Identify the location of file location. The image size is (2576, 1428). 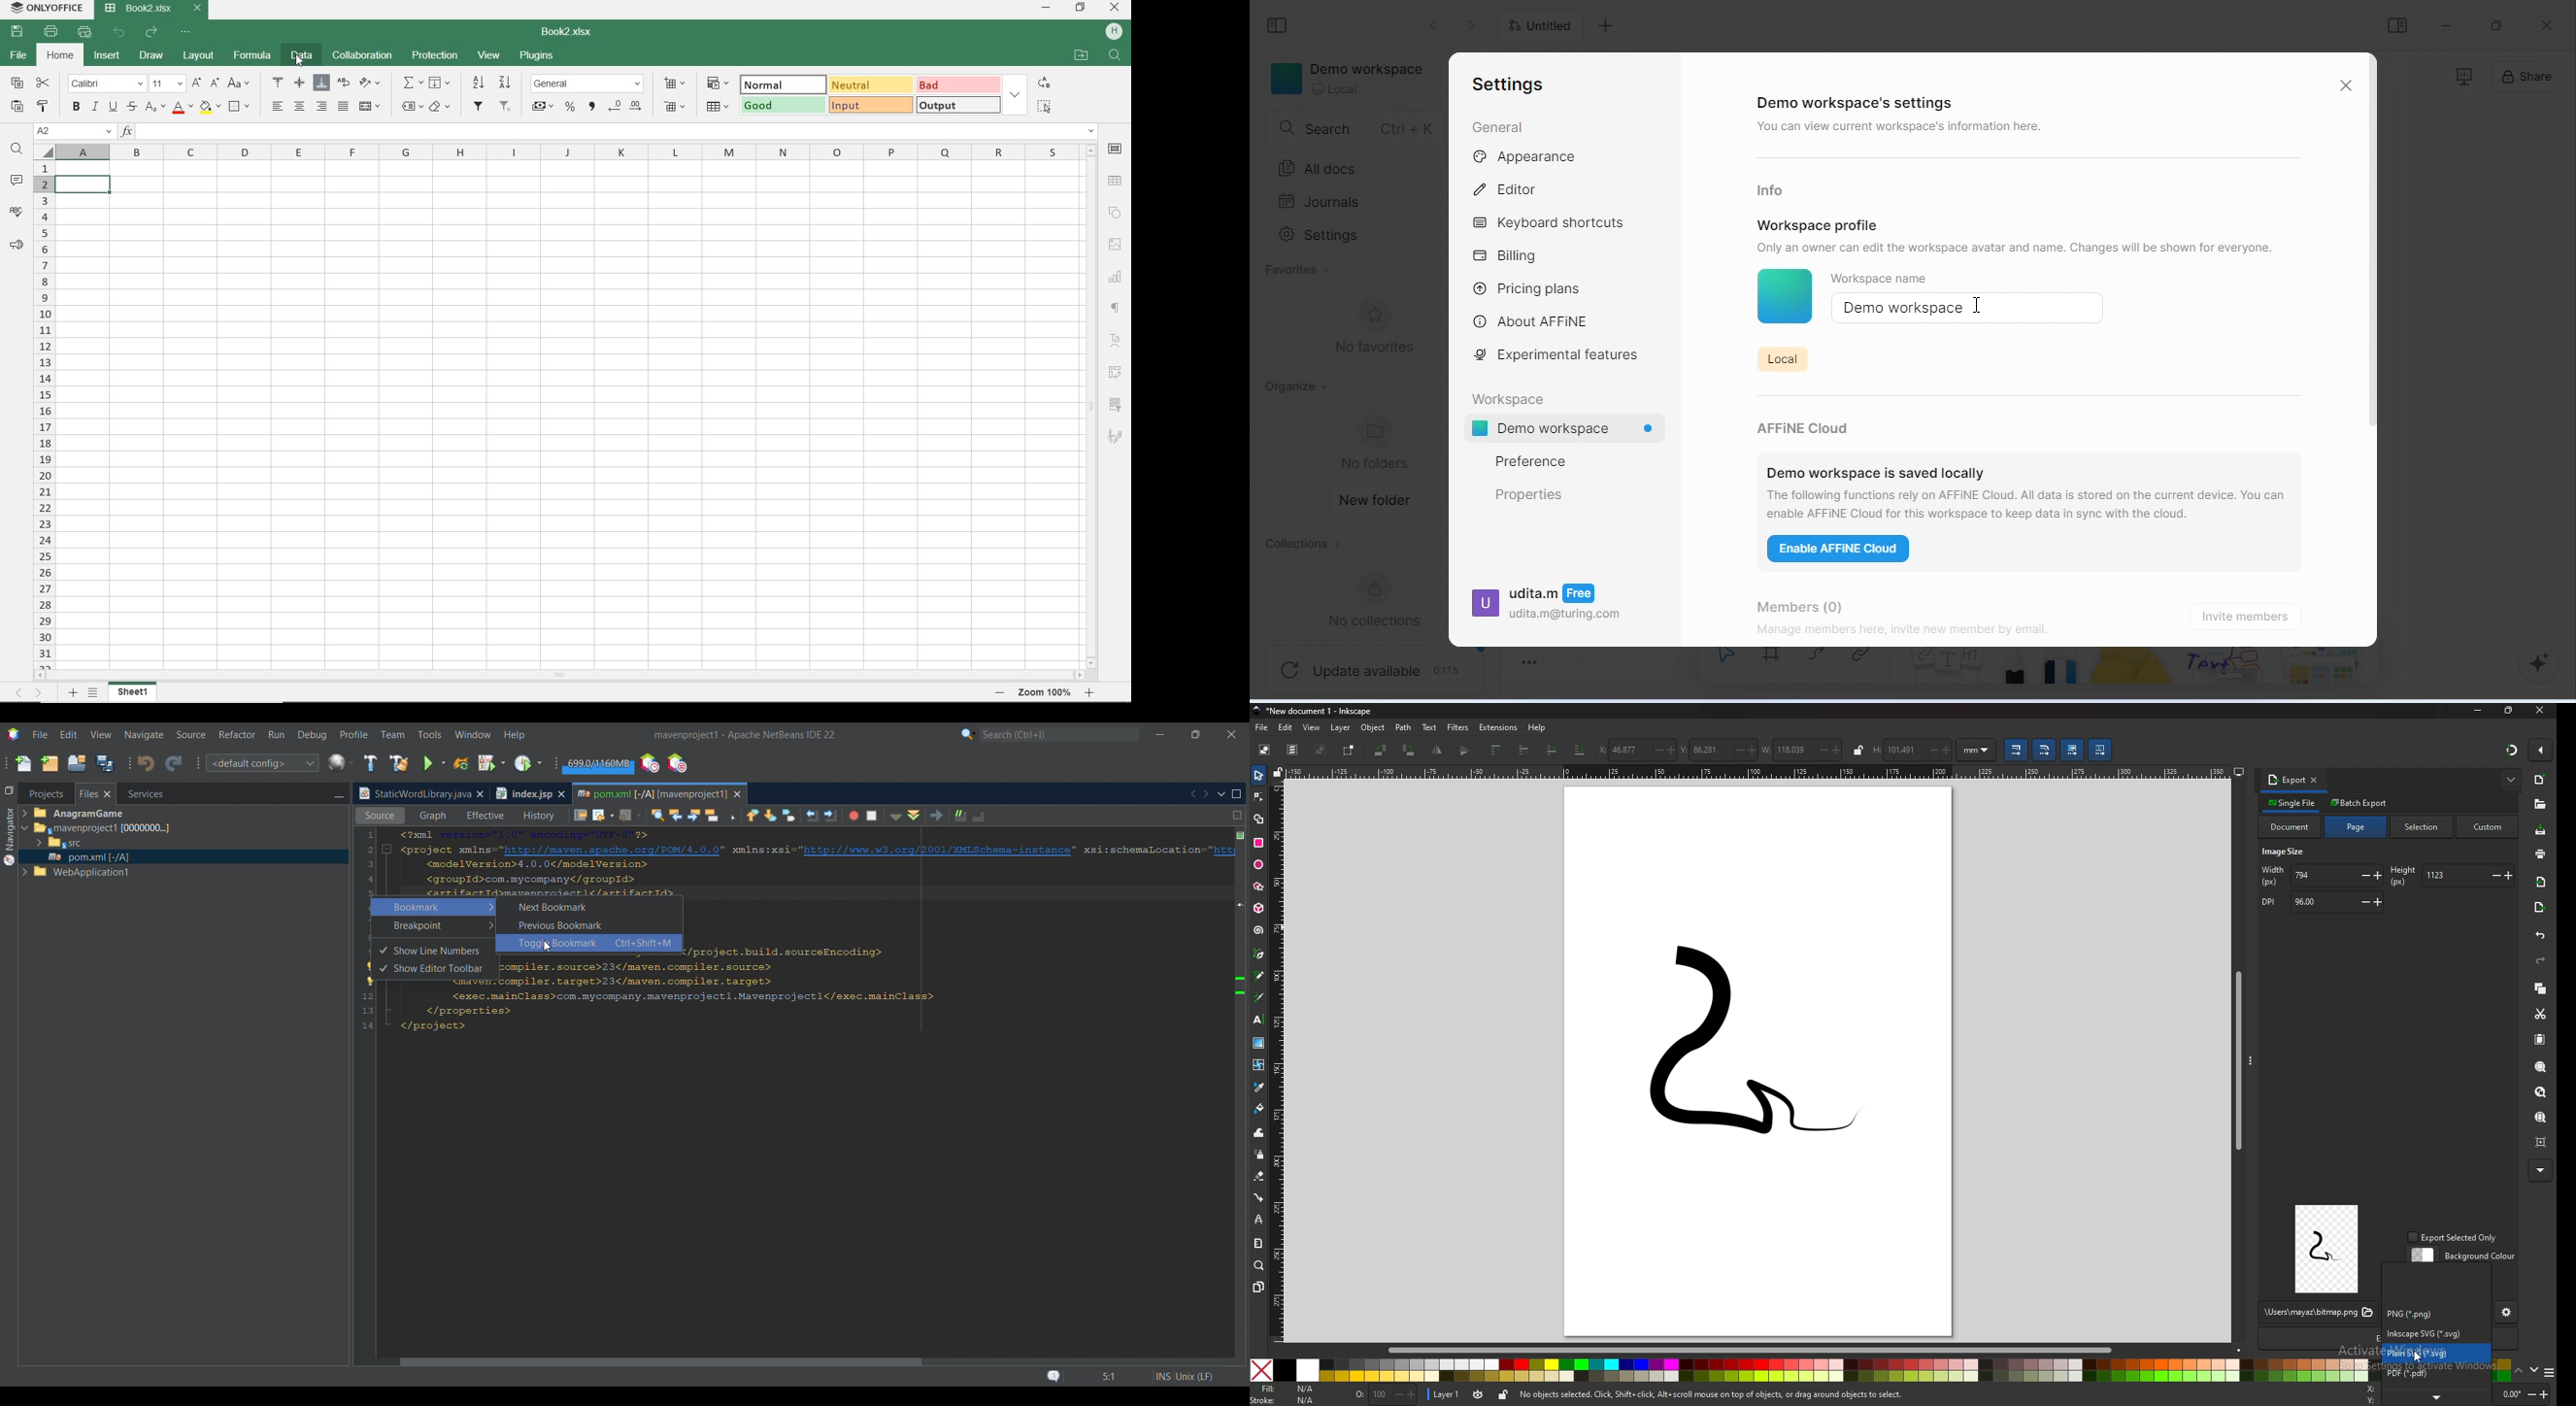
(2318, 1313).